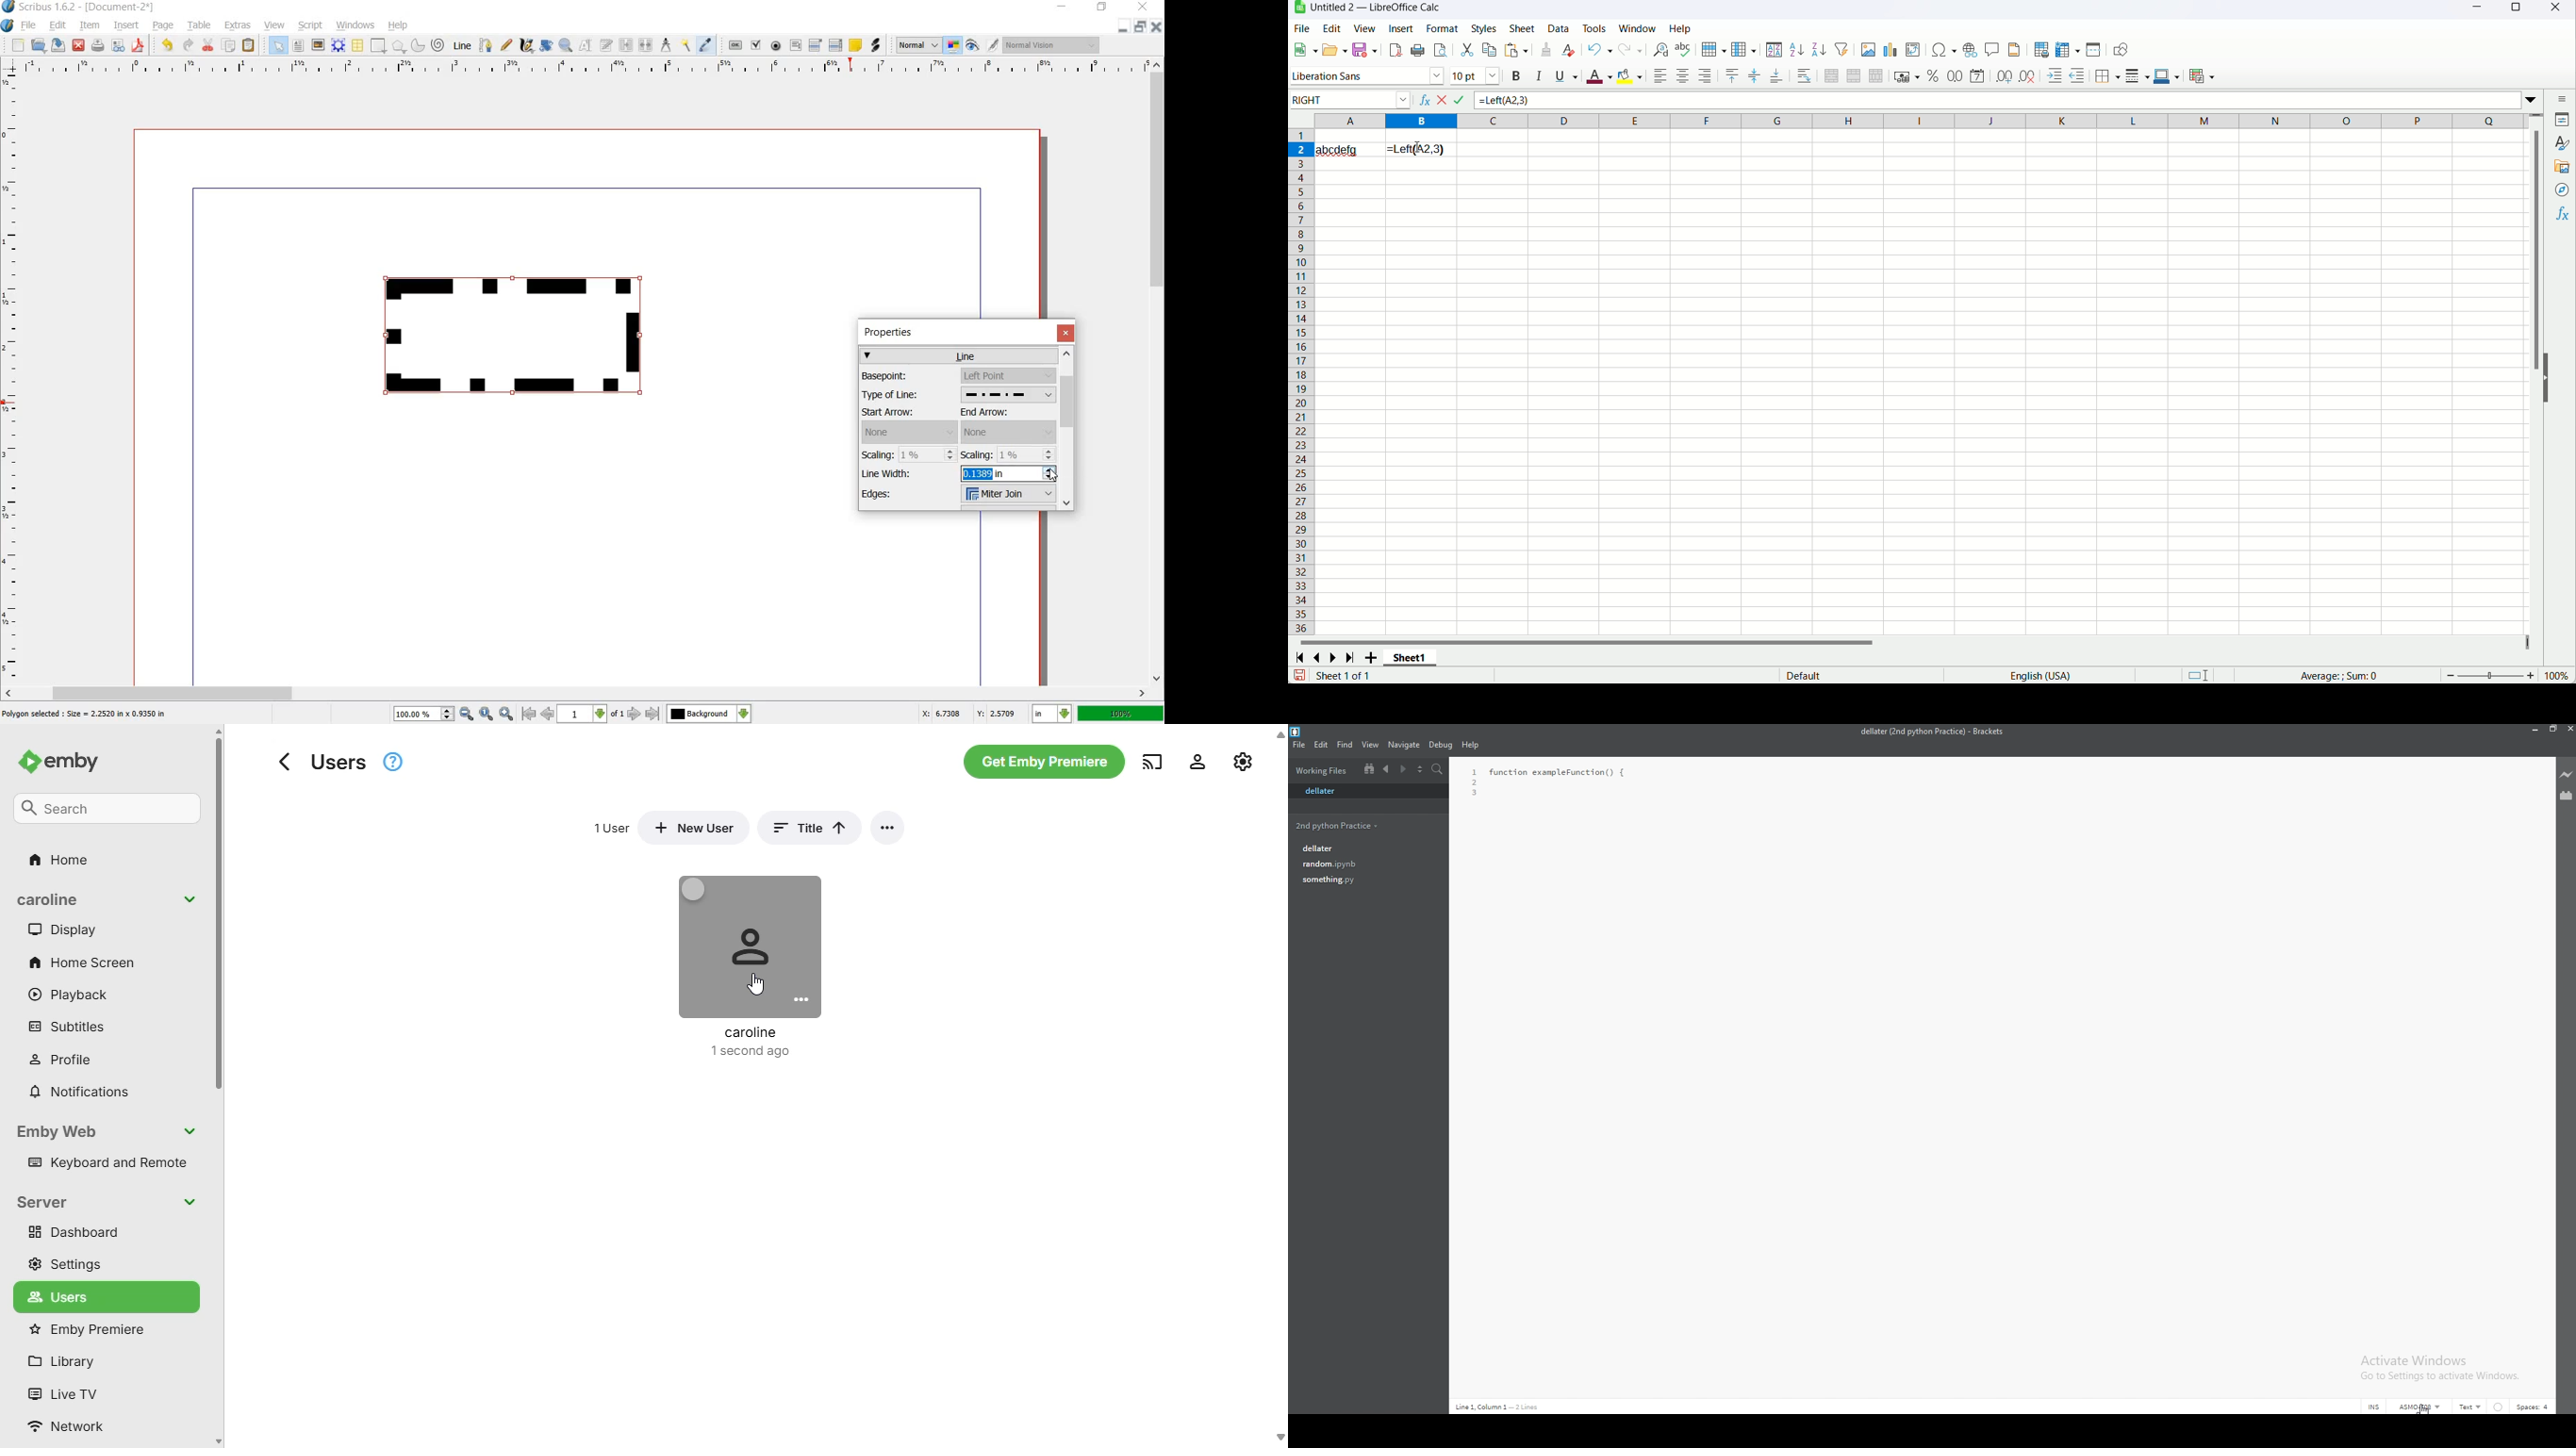 This screenshot has width=2576, height=1456. I want to click on help, so click(1471, 745).